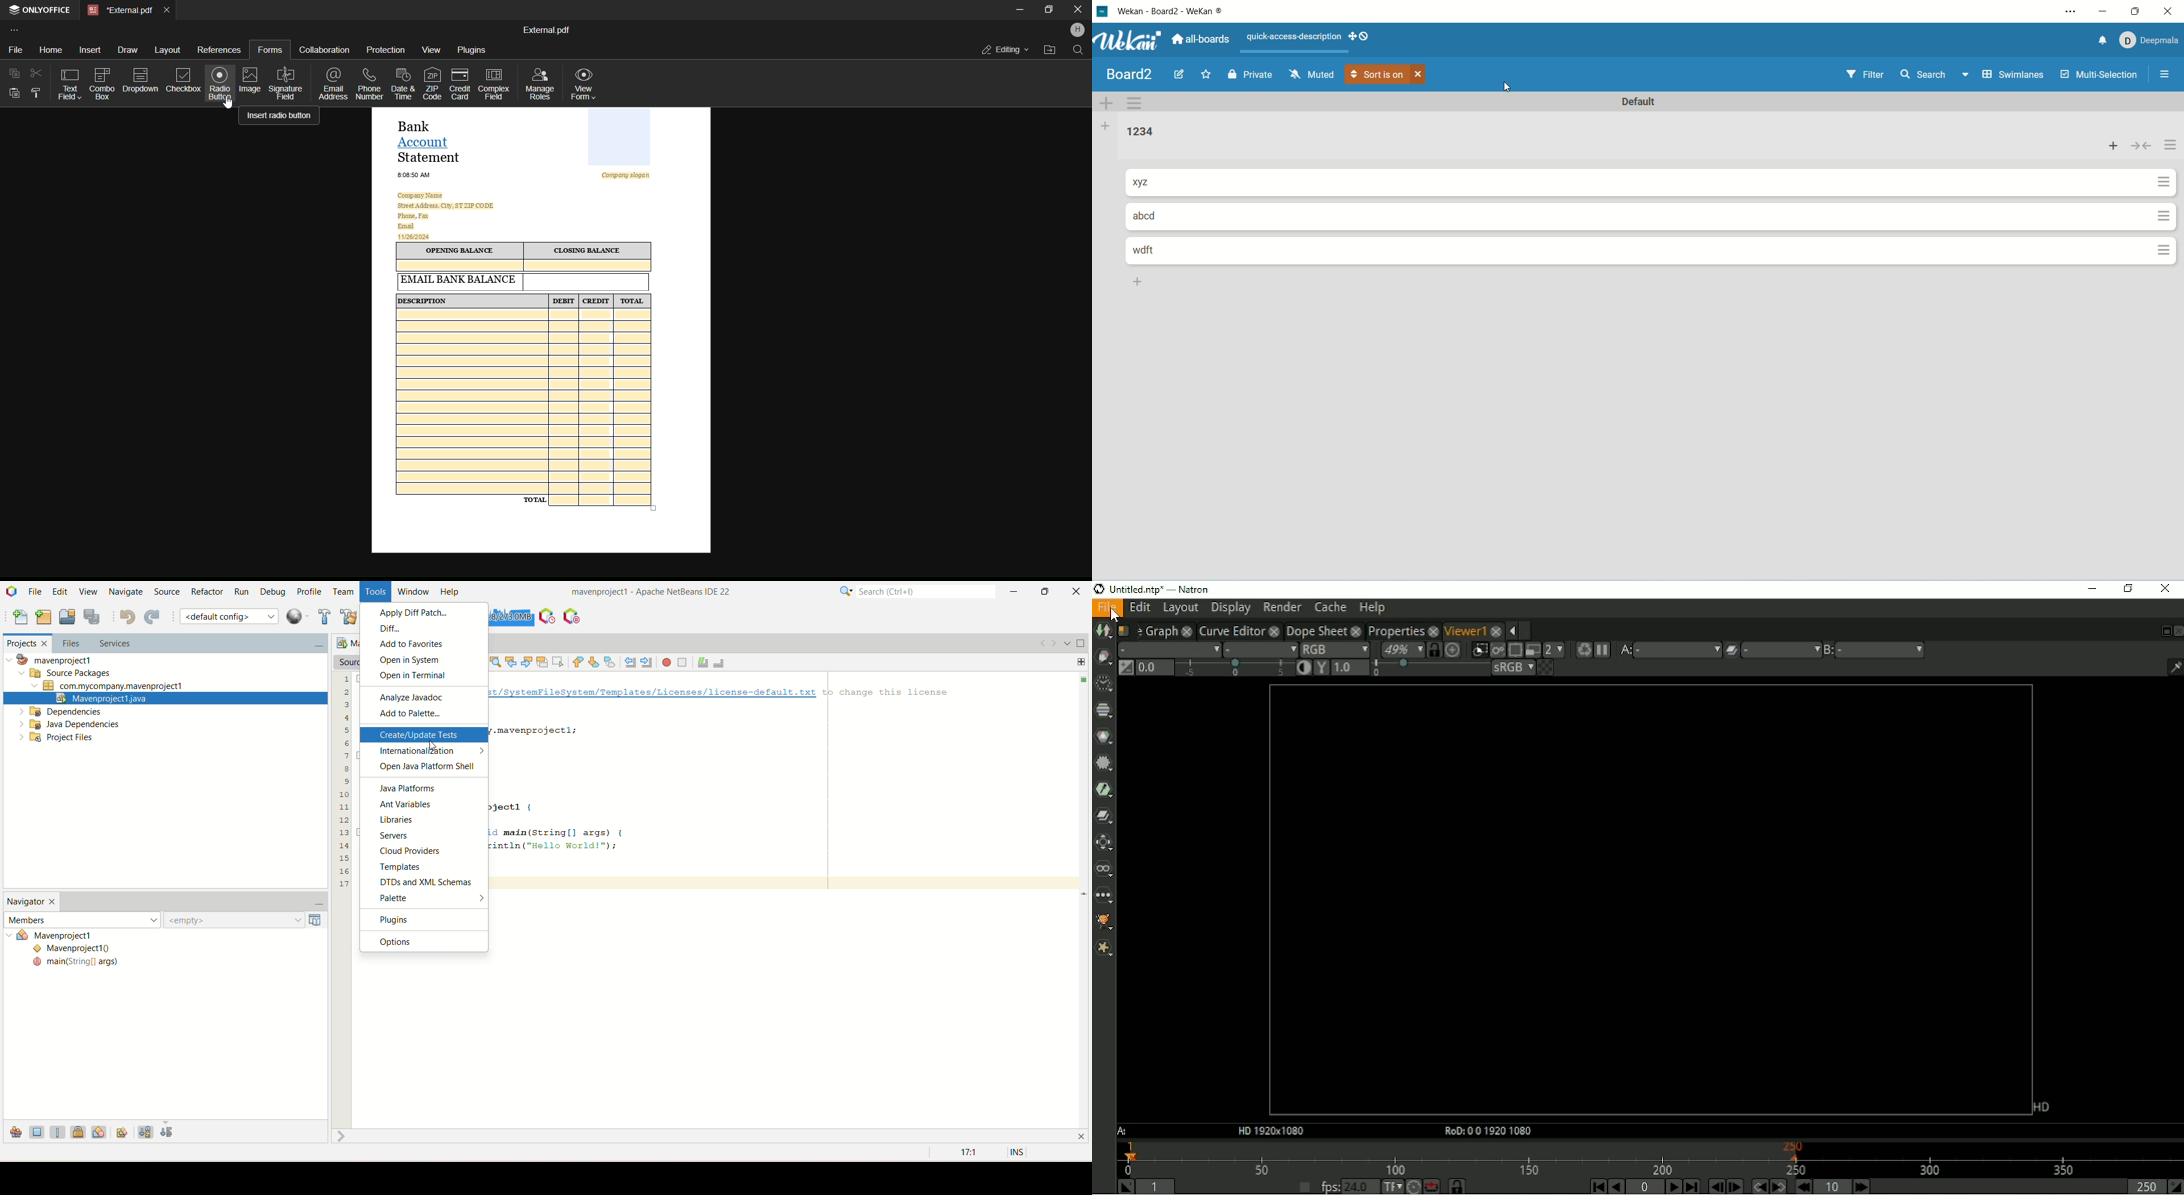 The height and width of the screenshot is (1204, 2184). I want to click on source, so click(166, 591).